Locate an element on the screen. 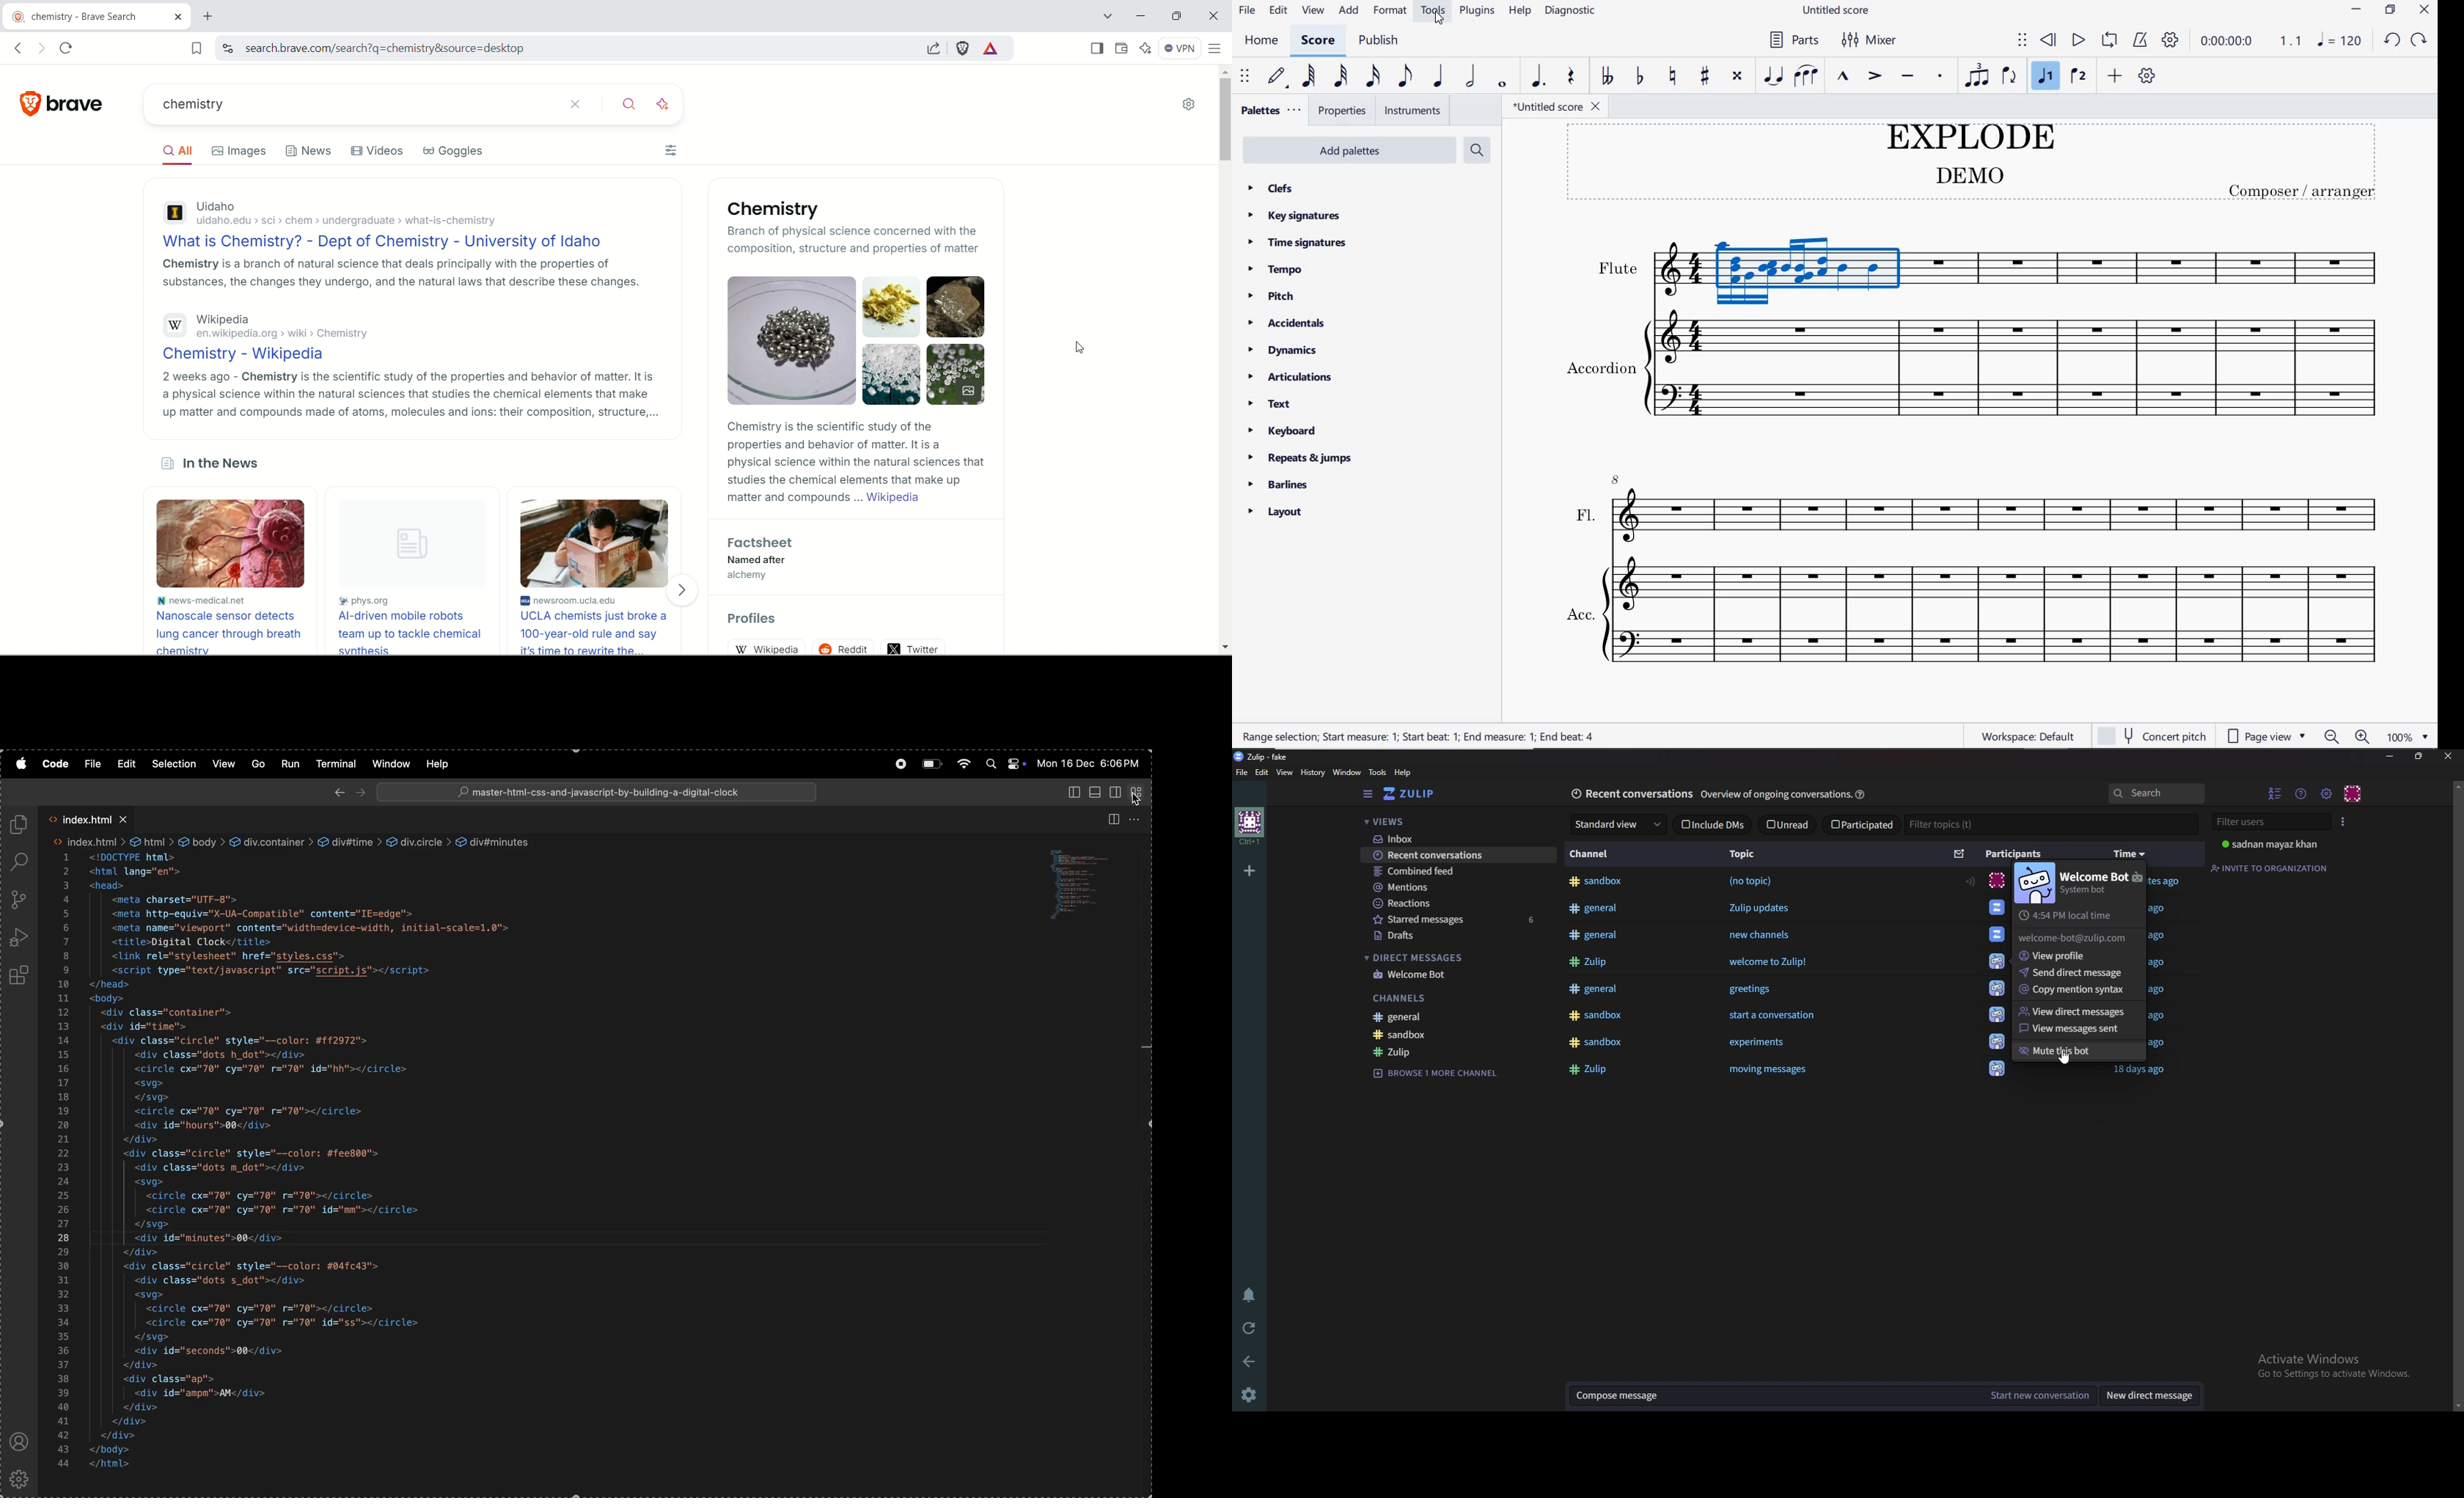 Image resolution: width=2464 pixels, height=1512 pixels. experiments is located at coordinates (1761, 1044).